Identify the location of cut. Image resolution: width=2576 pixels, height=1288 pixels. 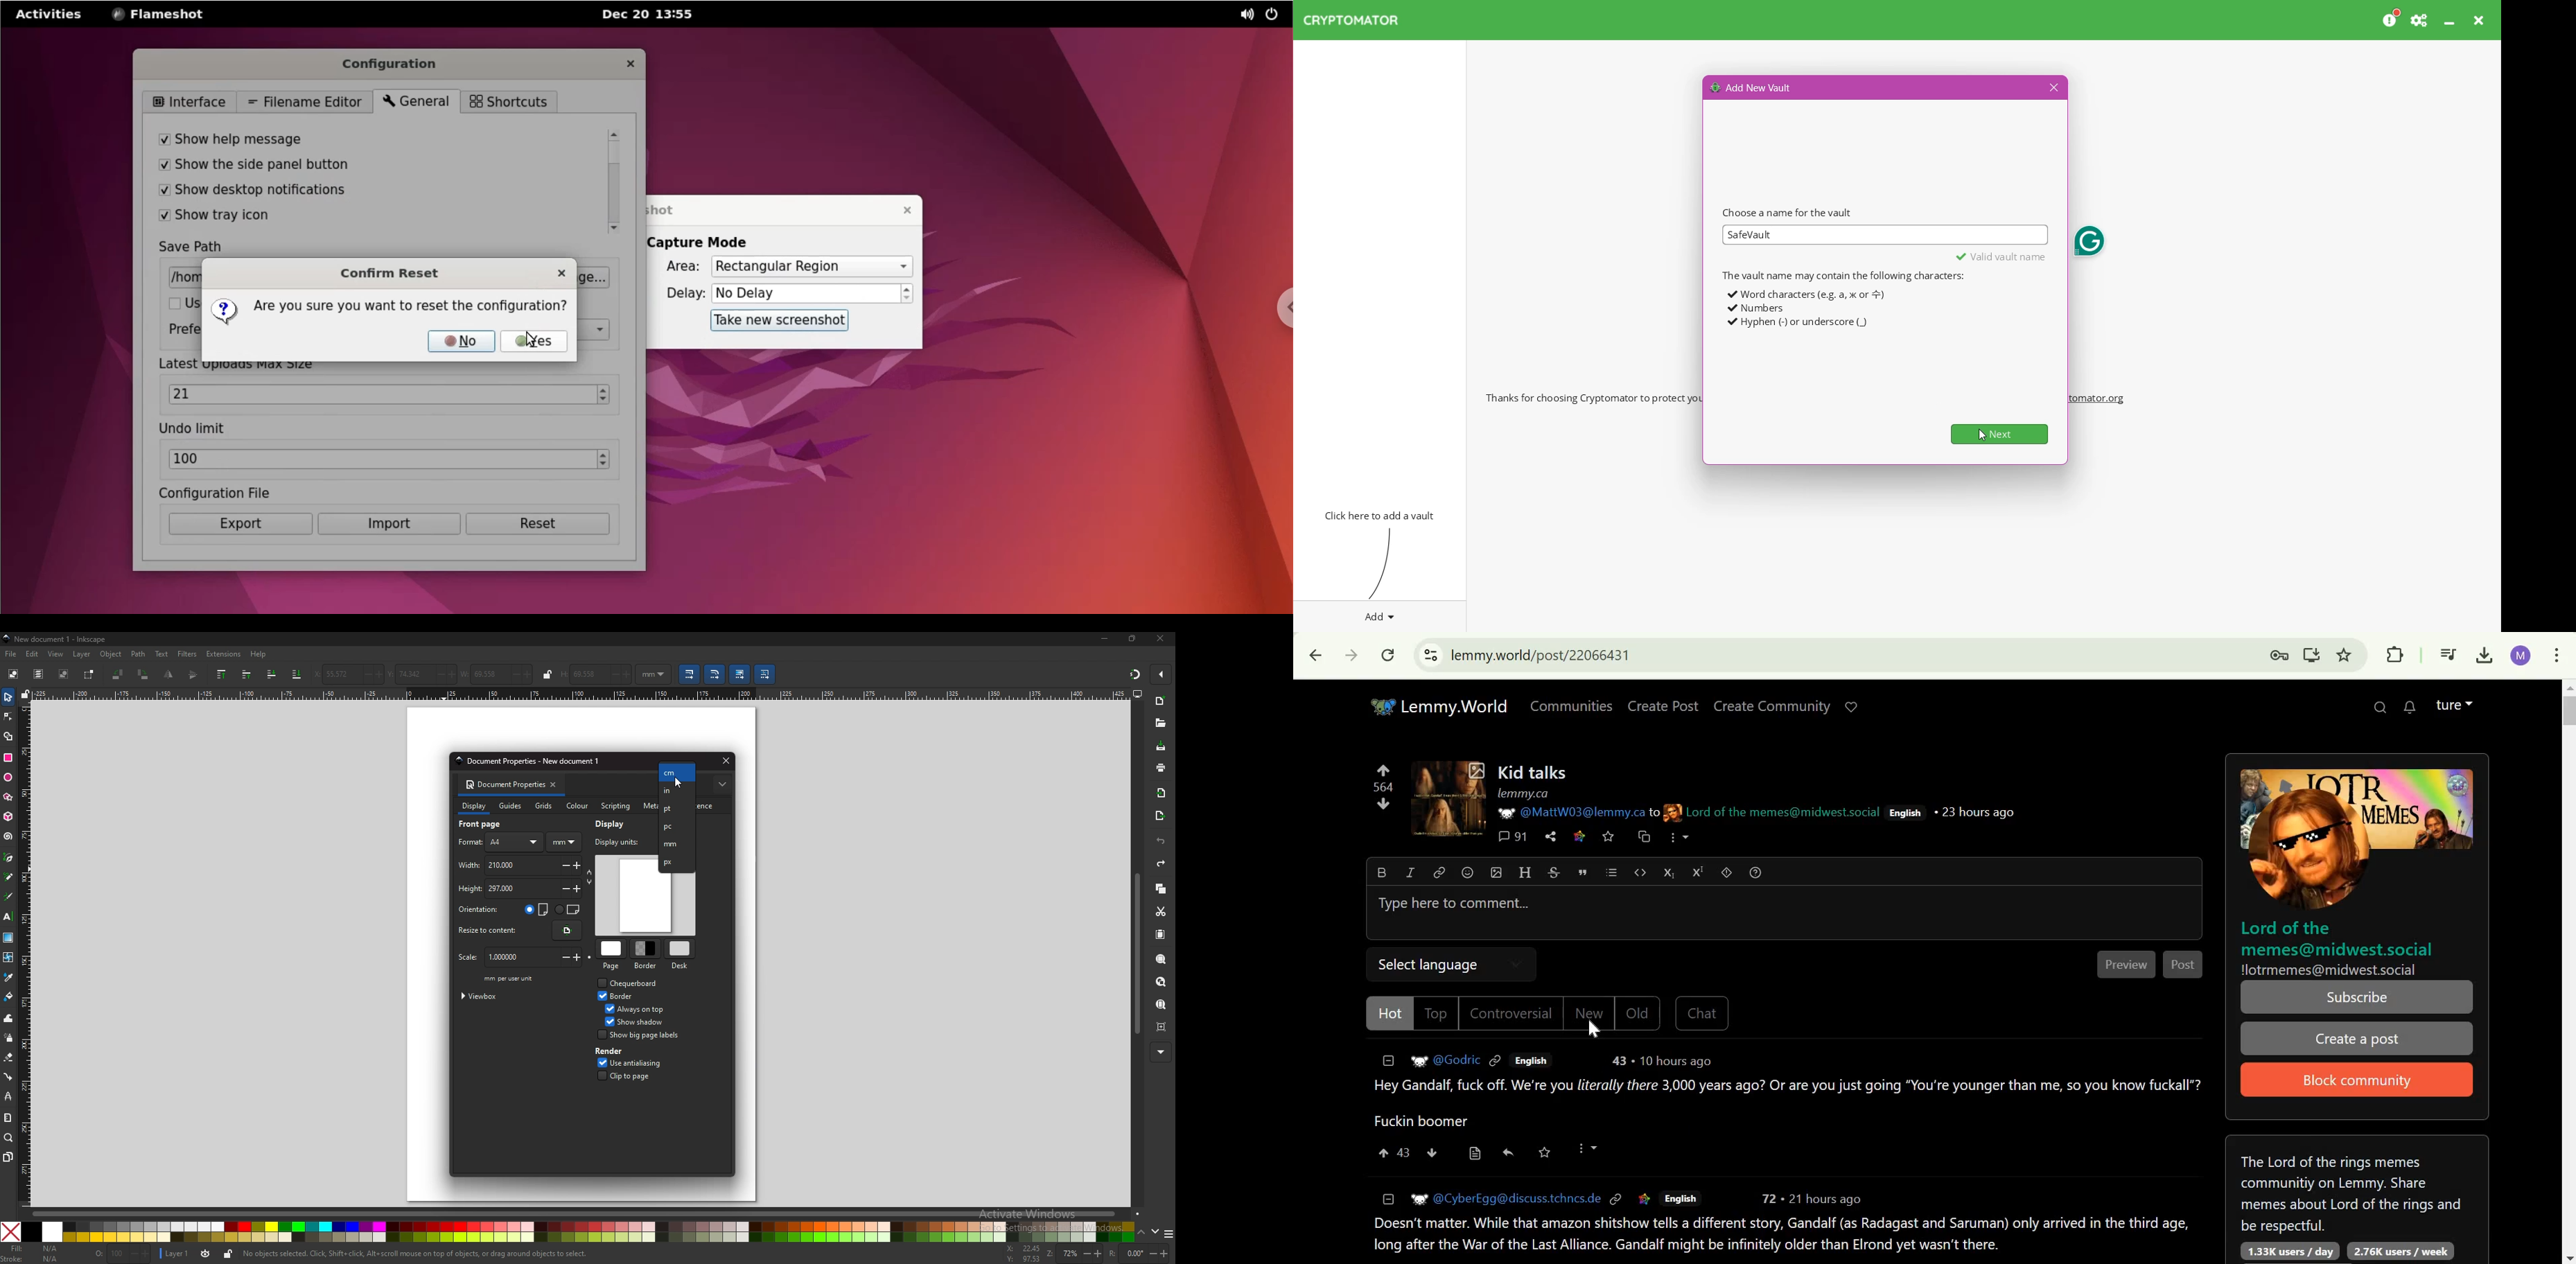
(1161, 912).